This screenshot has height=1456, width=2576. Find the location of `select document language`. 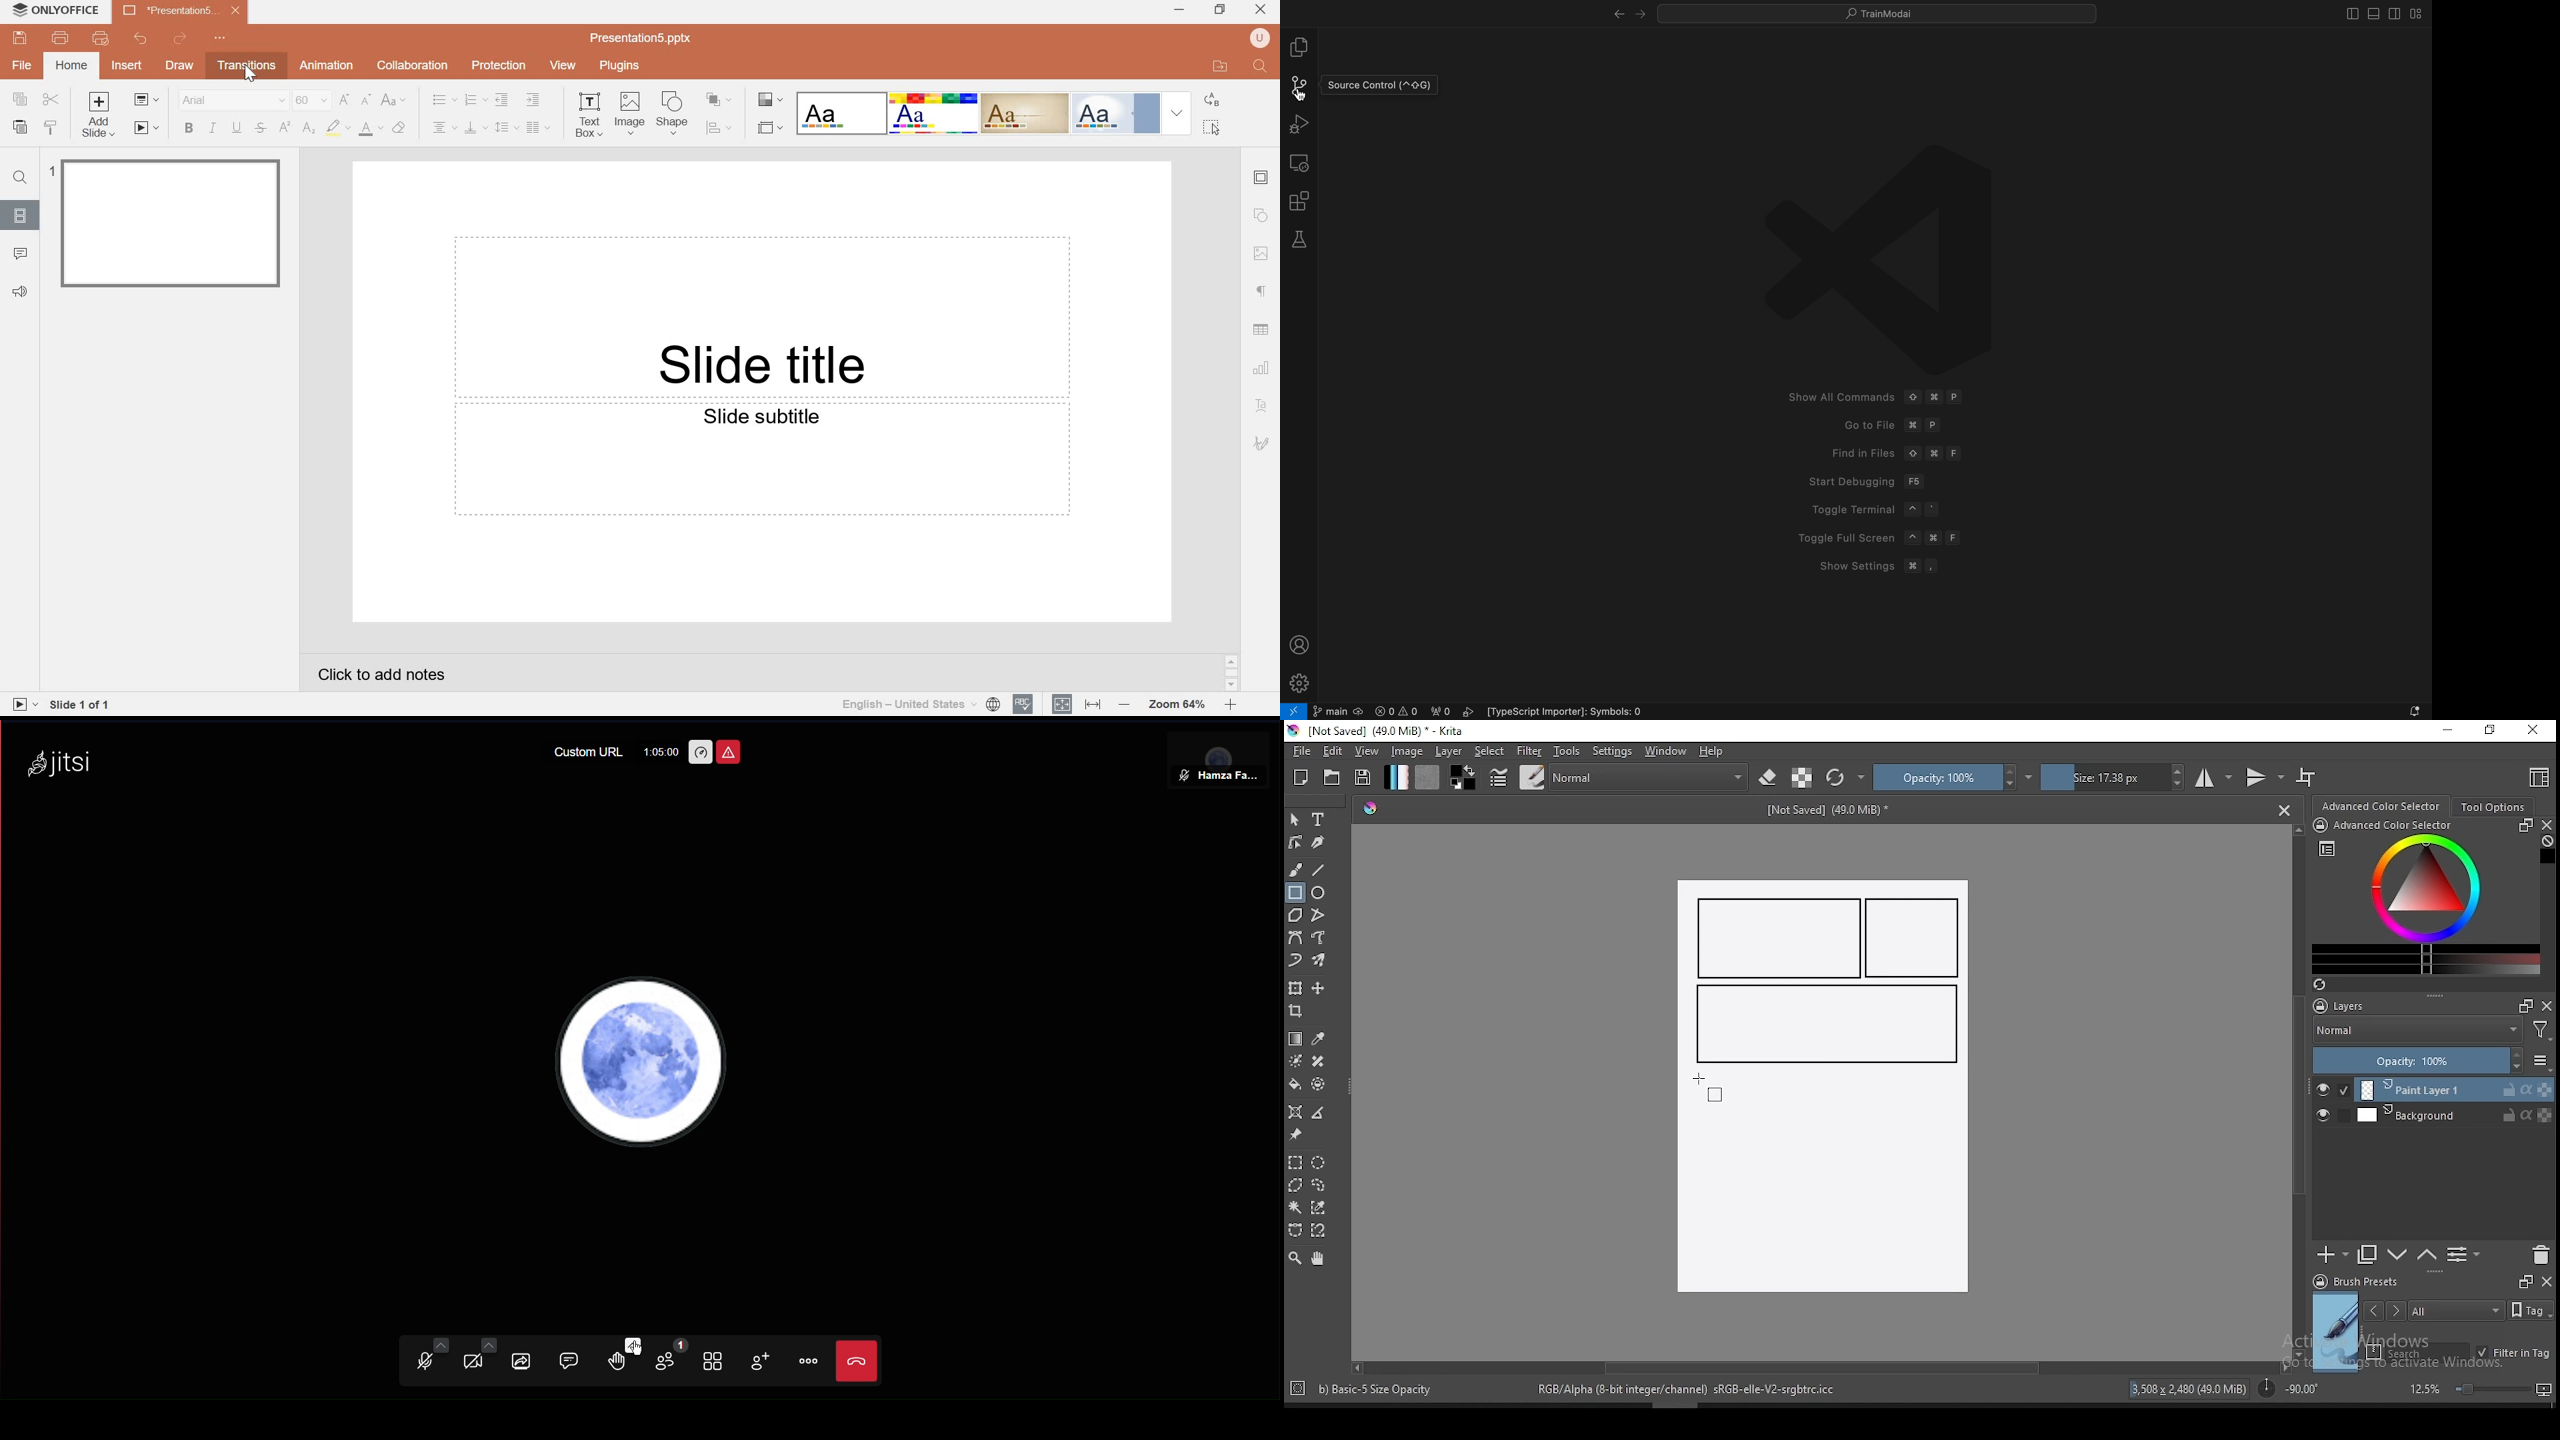

select document language is located at coordinates (921, 704).